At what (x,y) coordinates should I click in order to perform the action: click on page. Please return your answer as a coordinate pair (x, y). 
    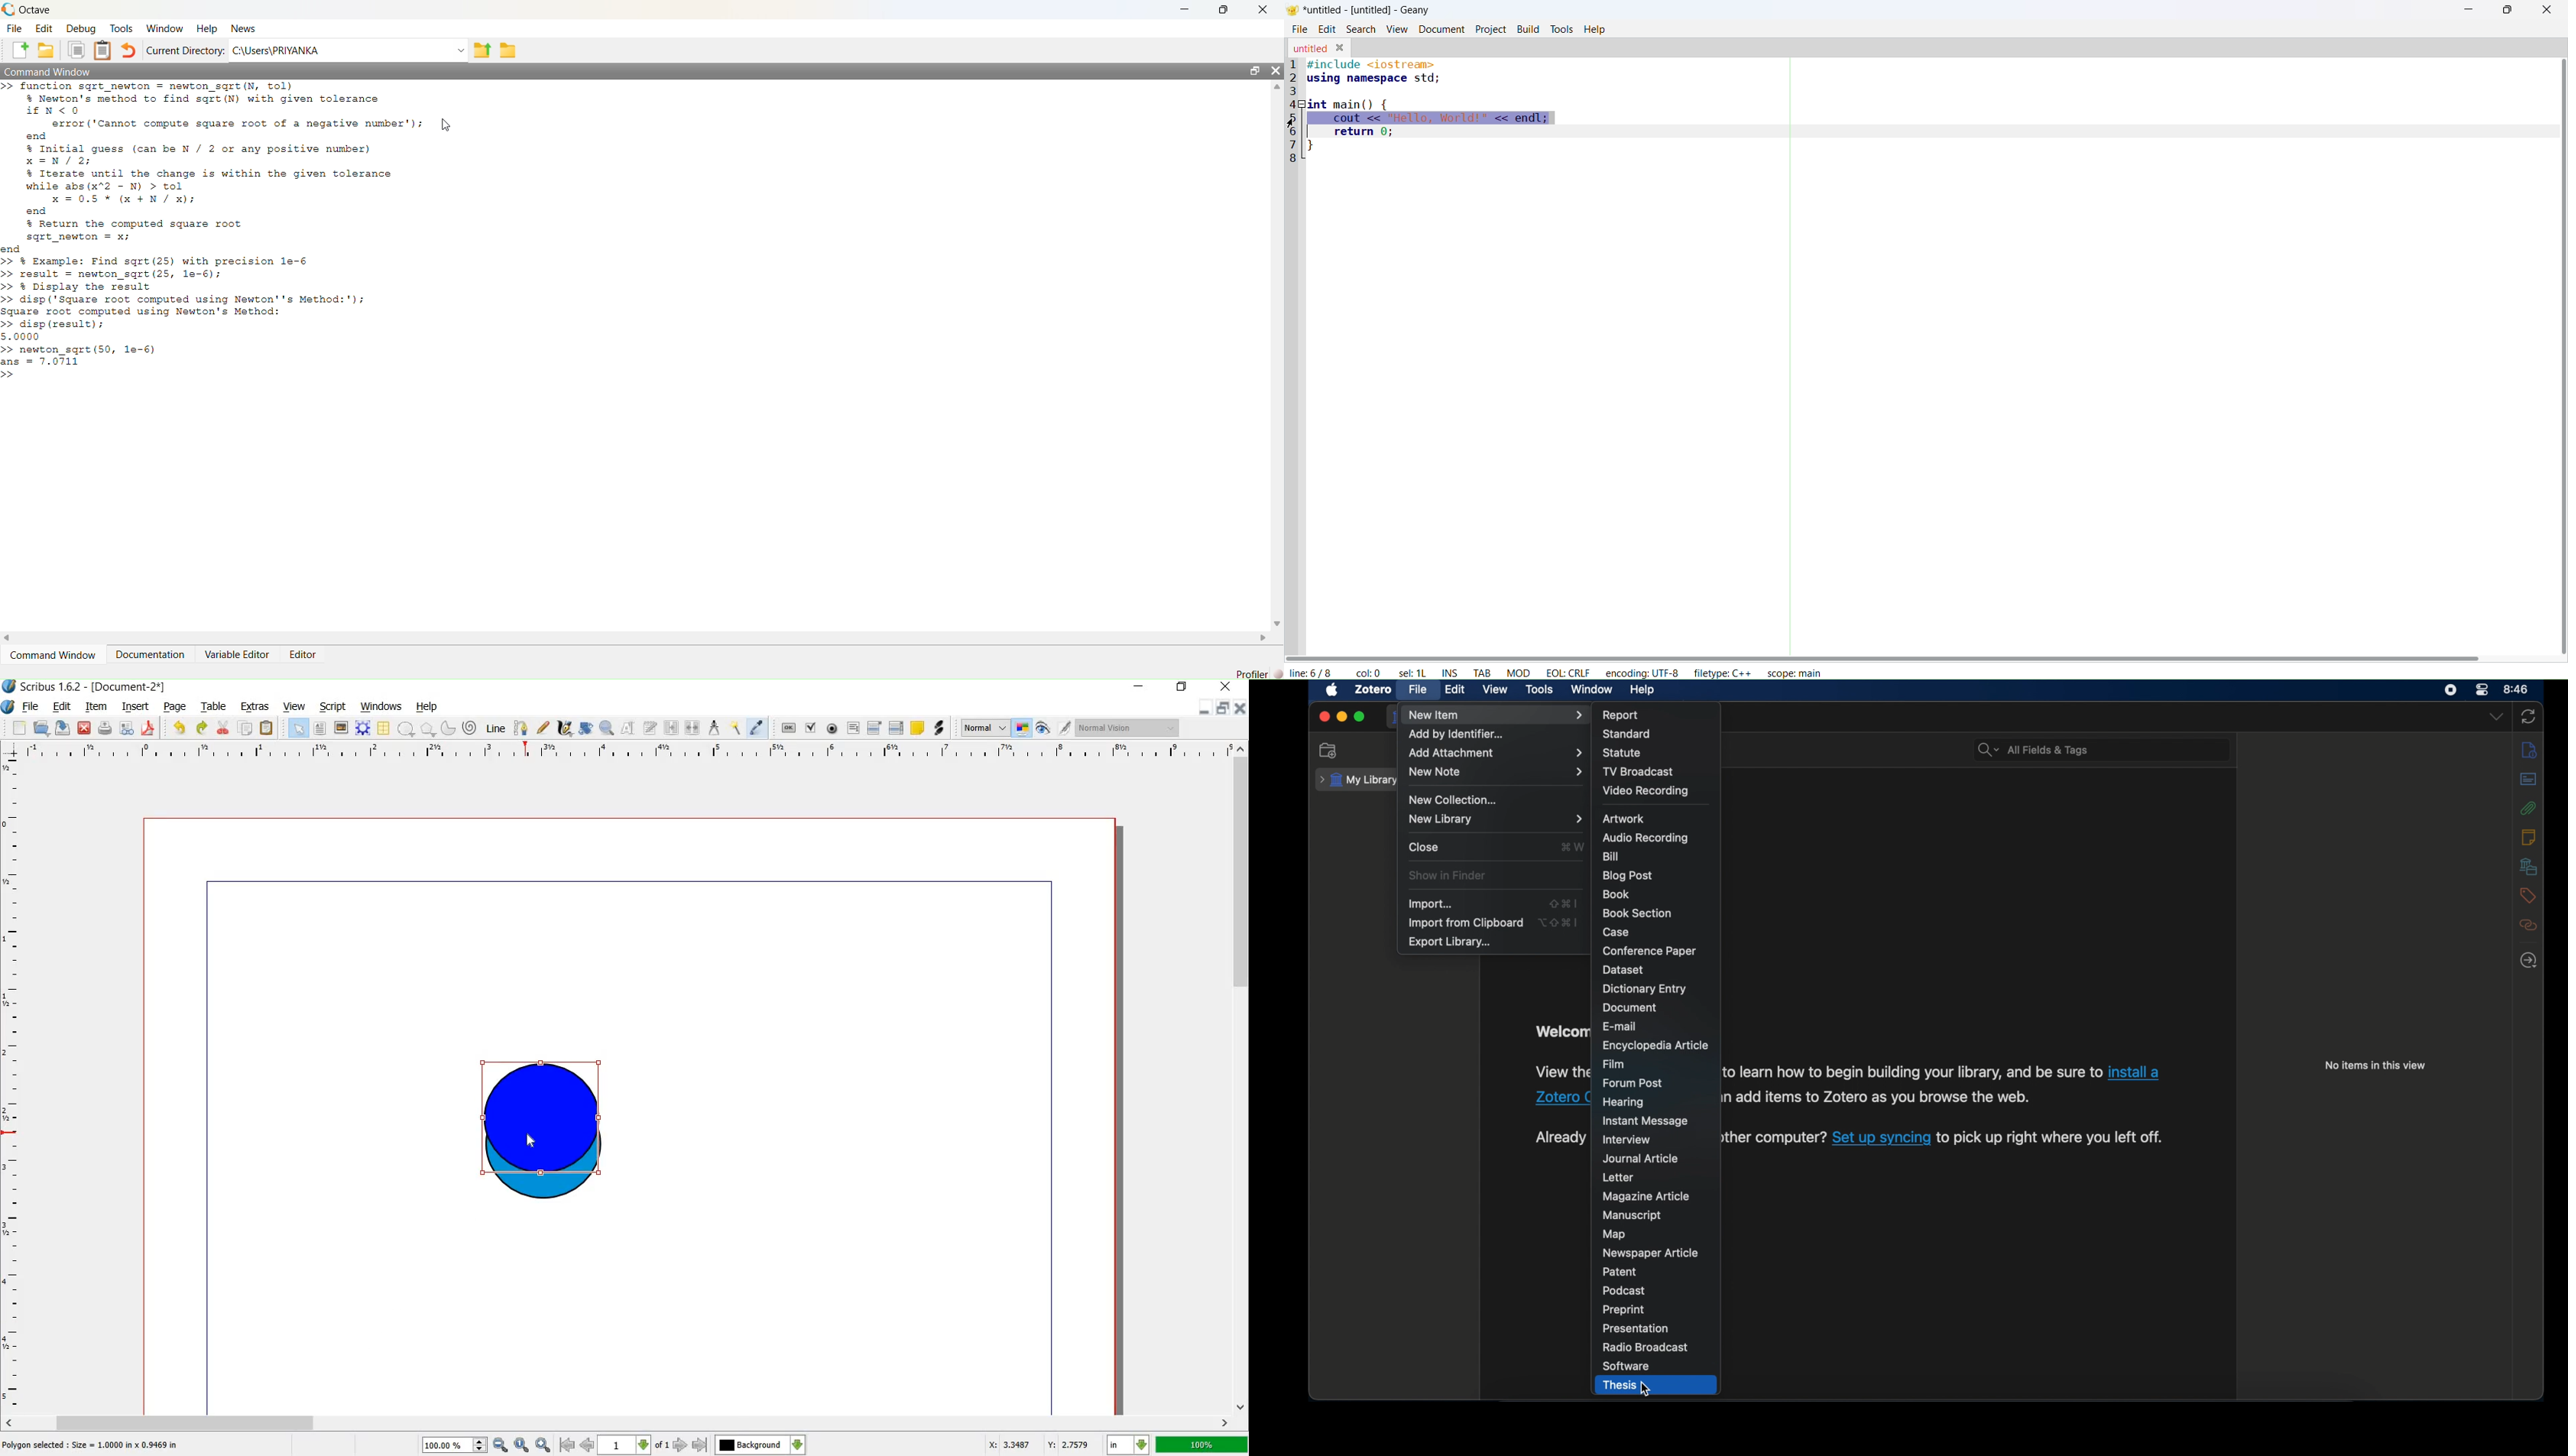
    Looking at the image, I should click on (177, 707).